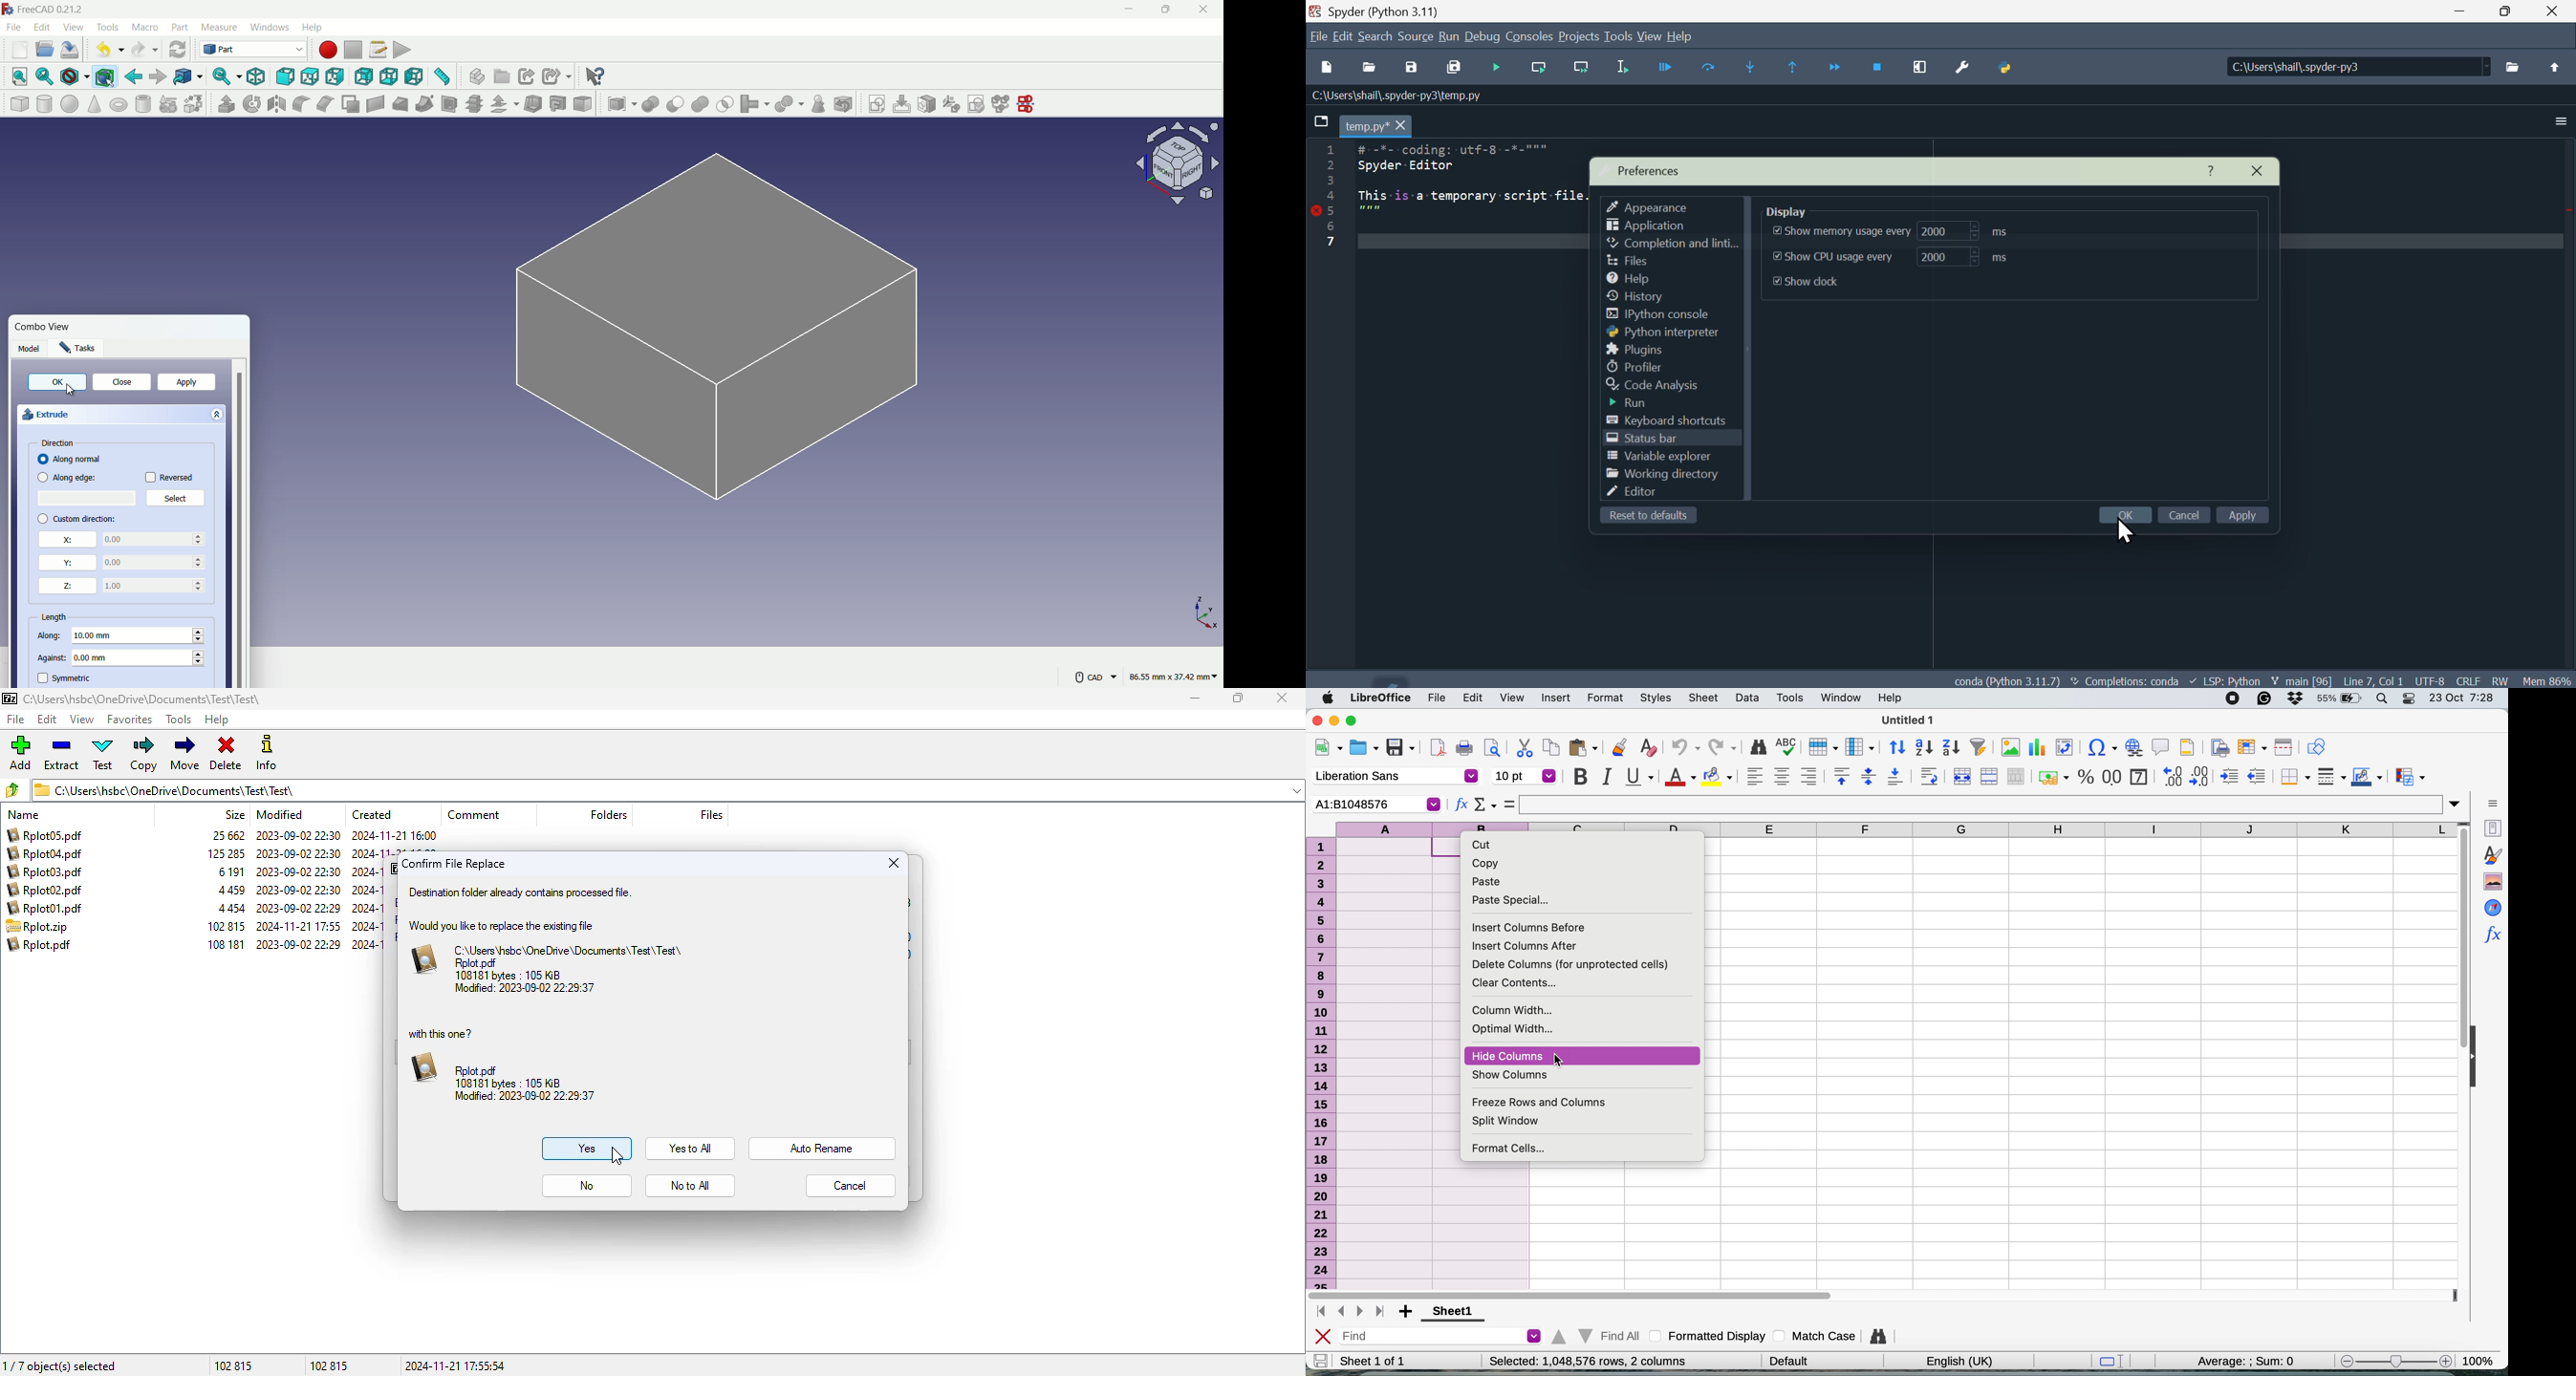 The width and height of the screenshot is (2576, 1400). What do you see at coordinates (2264, 699) in the screenshot?
I see `grammarly` at bounding box center [2264, 699].